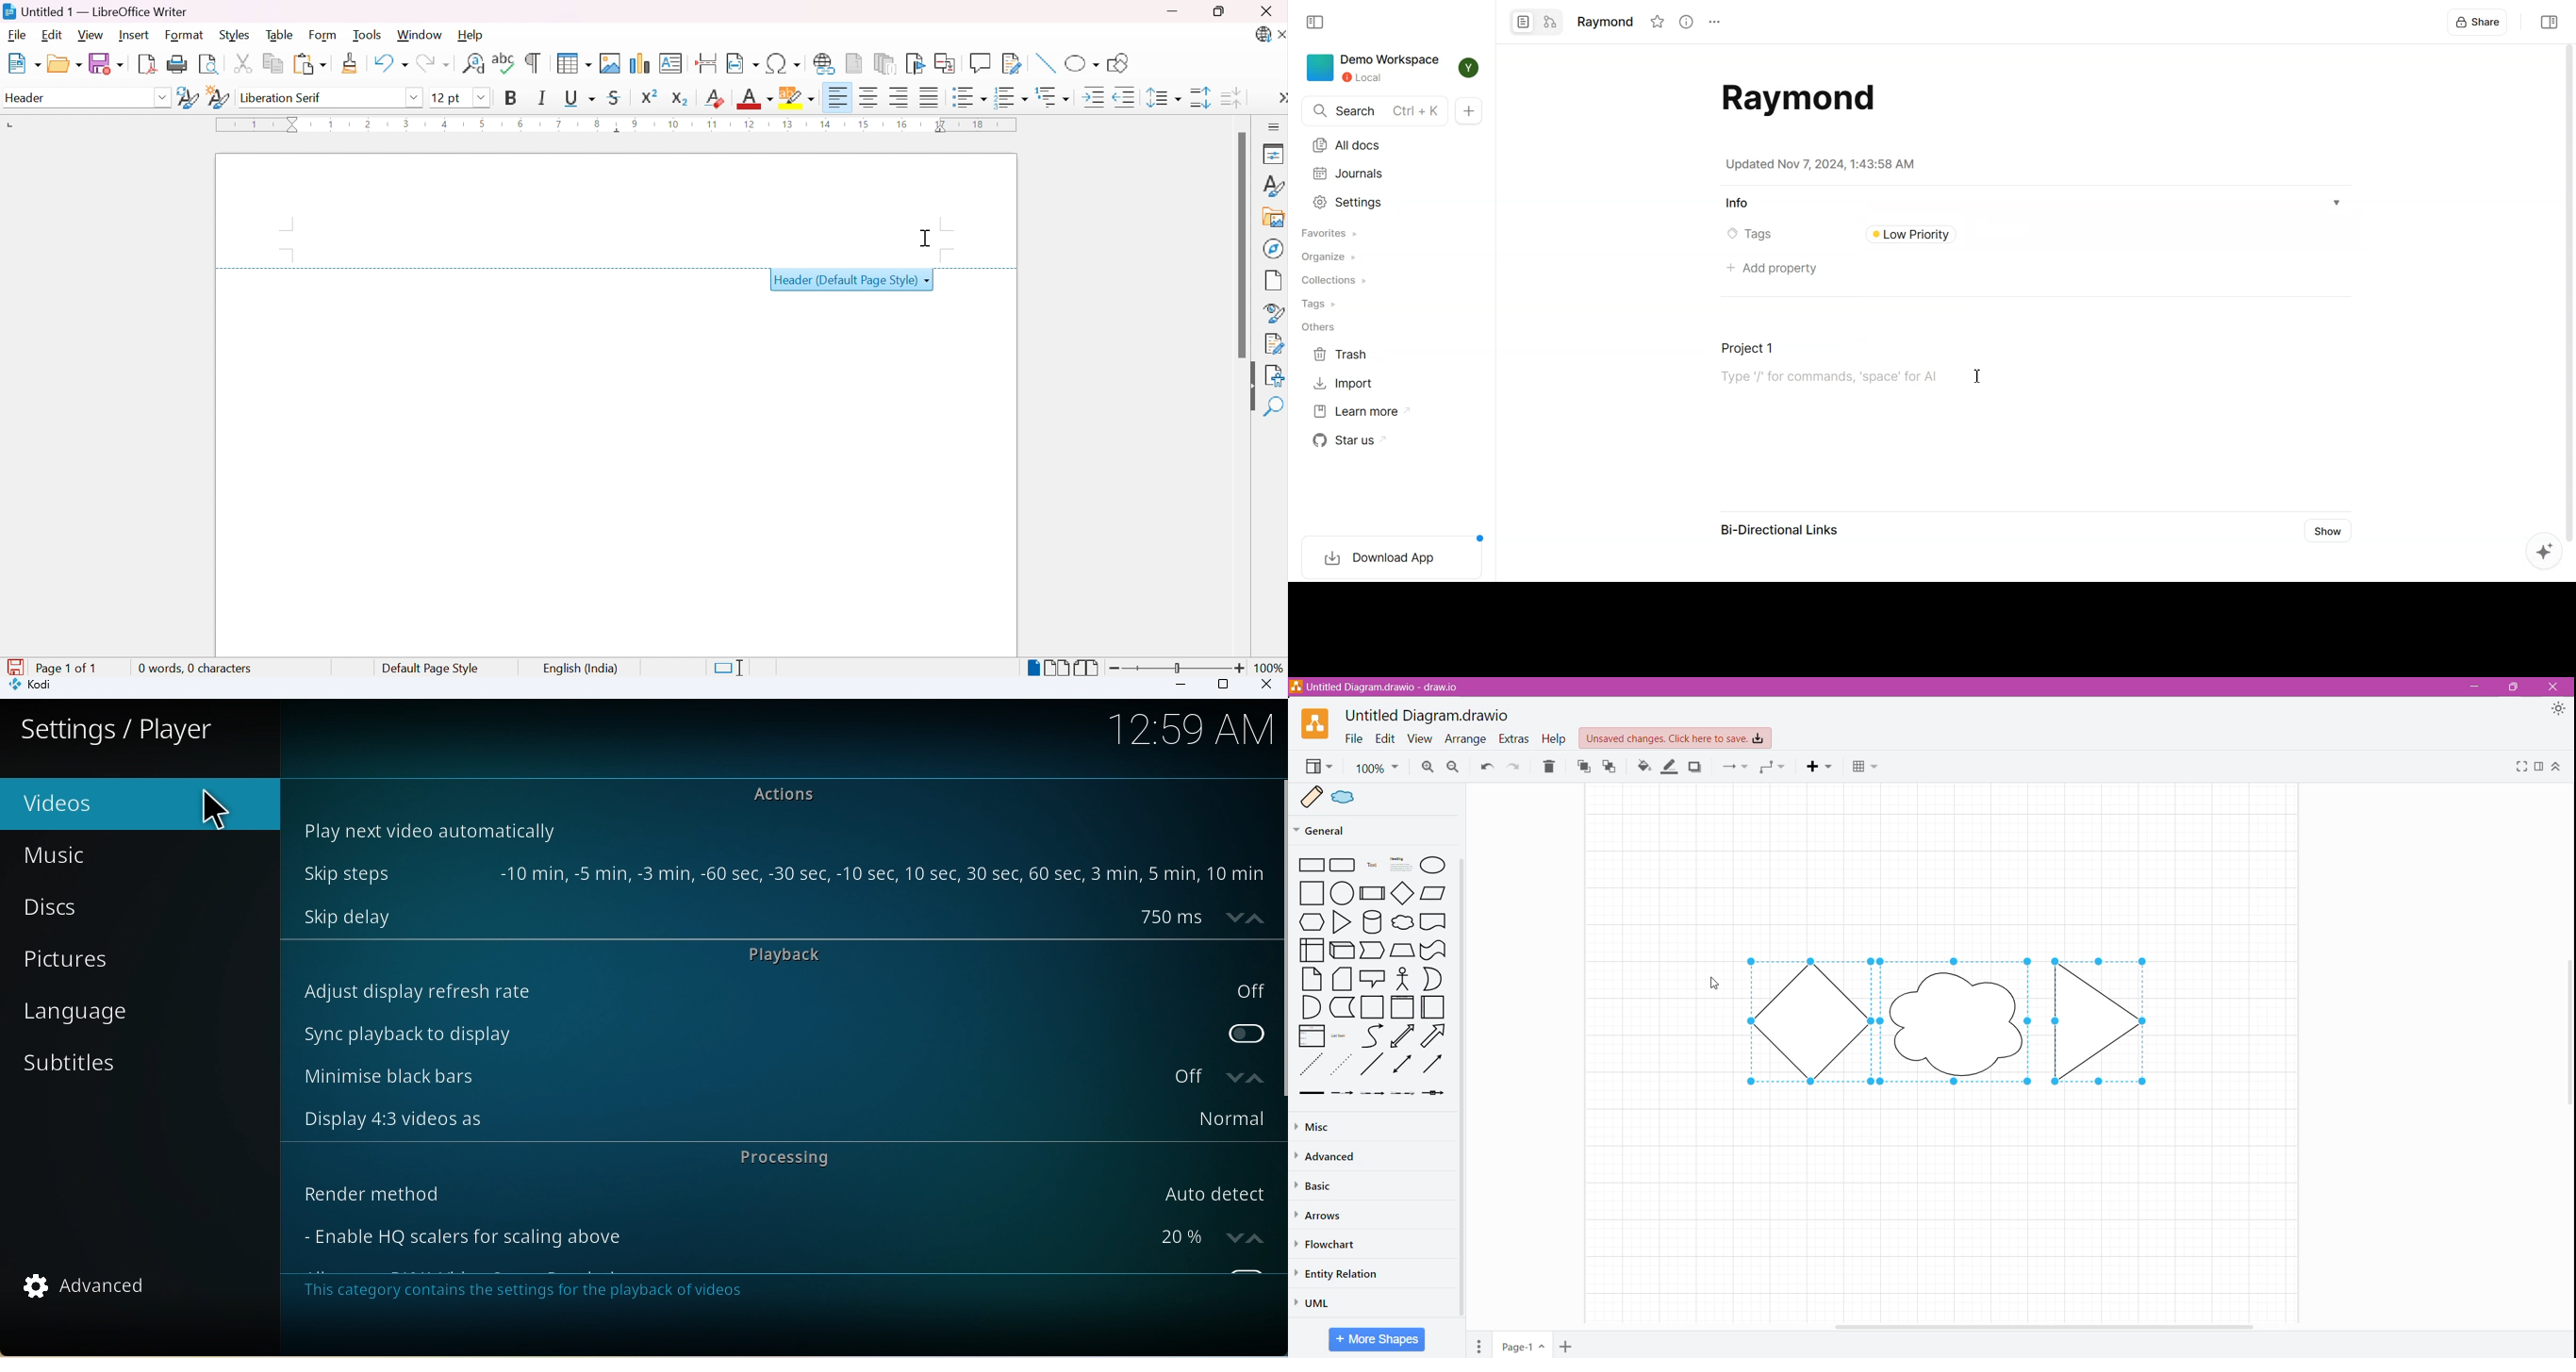 This screenshot has height=1372, width=2576. I want to click on LibreOffice update available, so click(1262, 36).